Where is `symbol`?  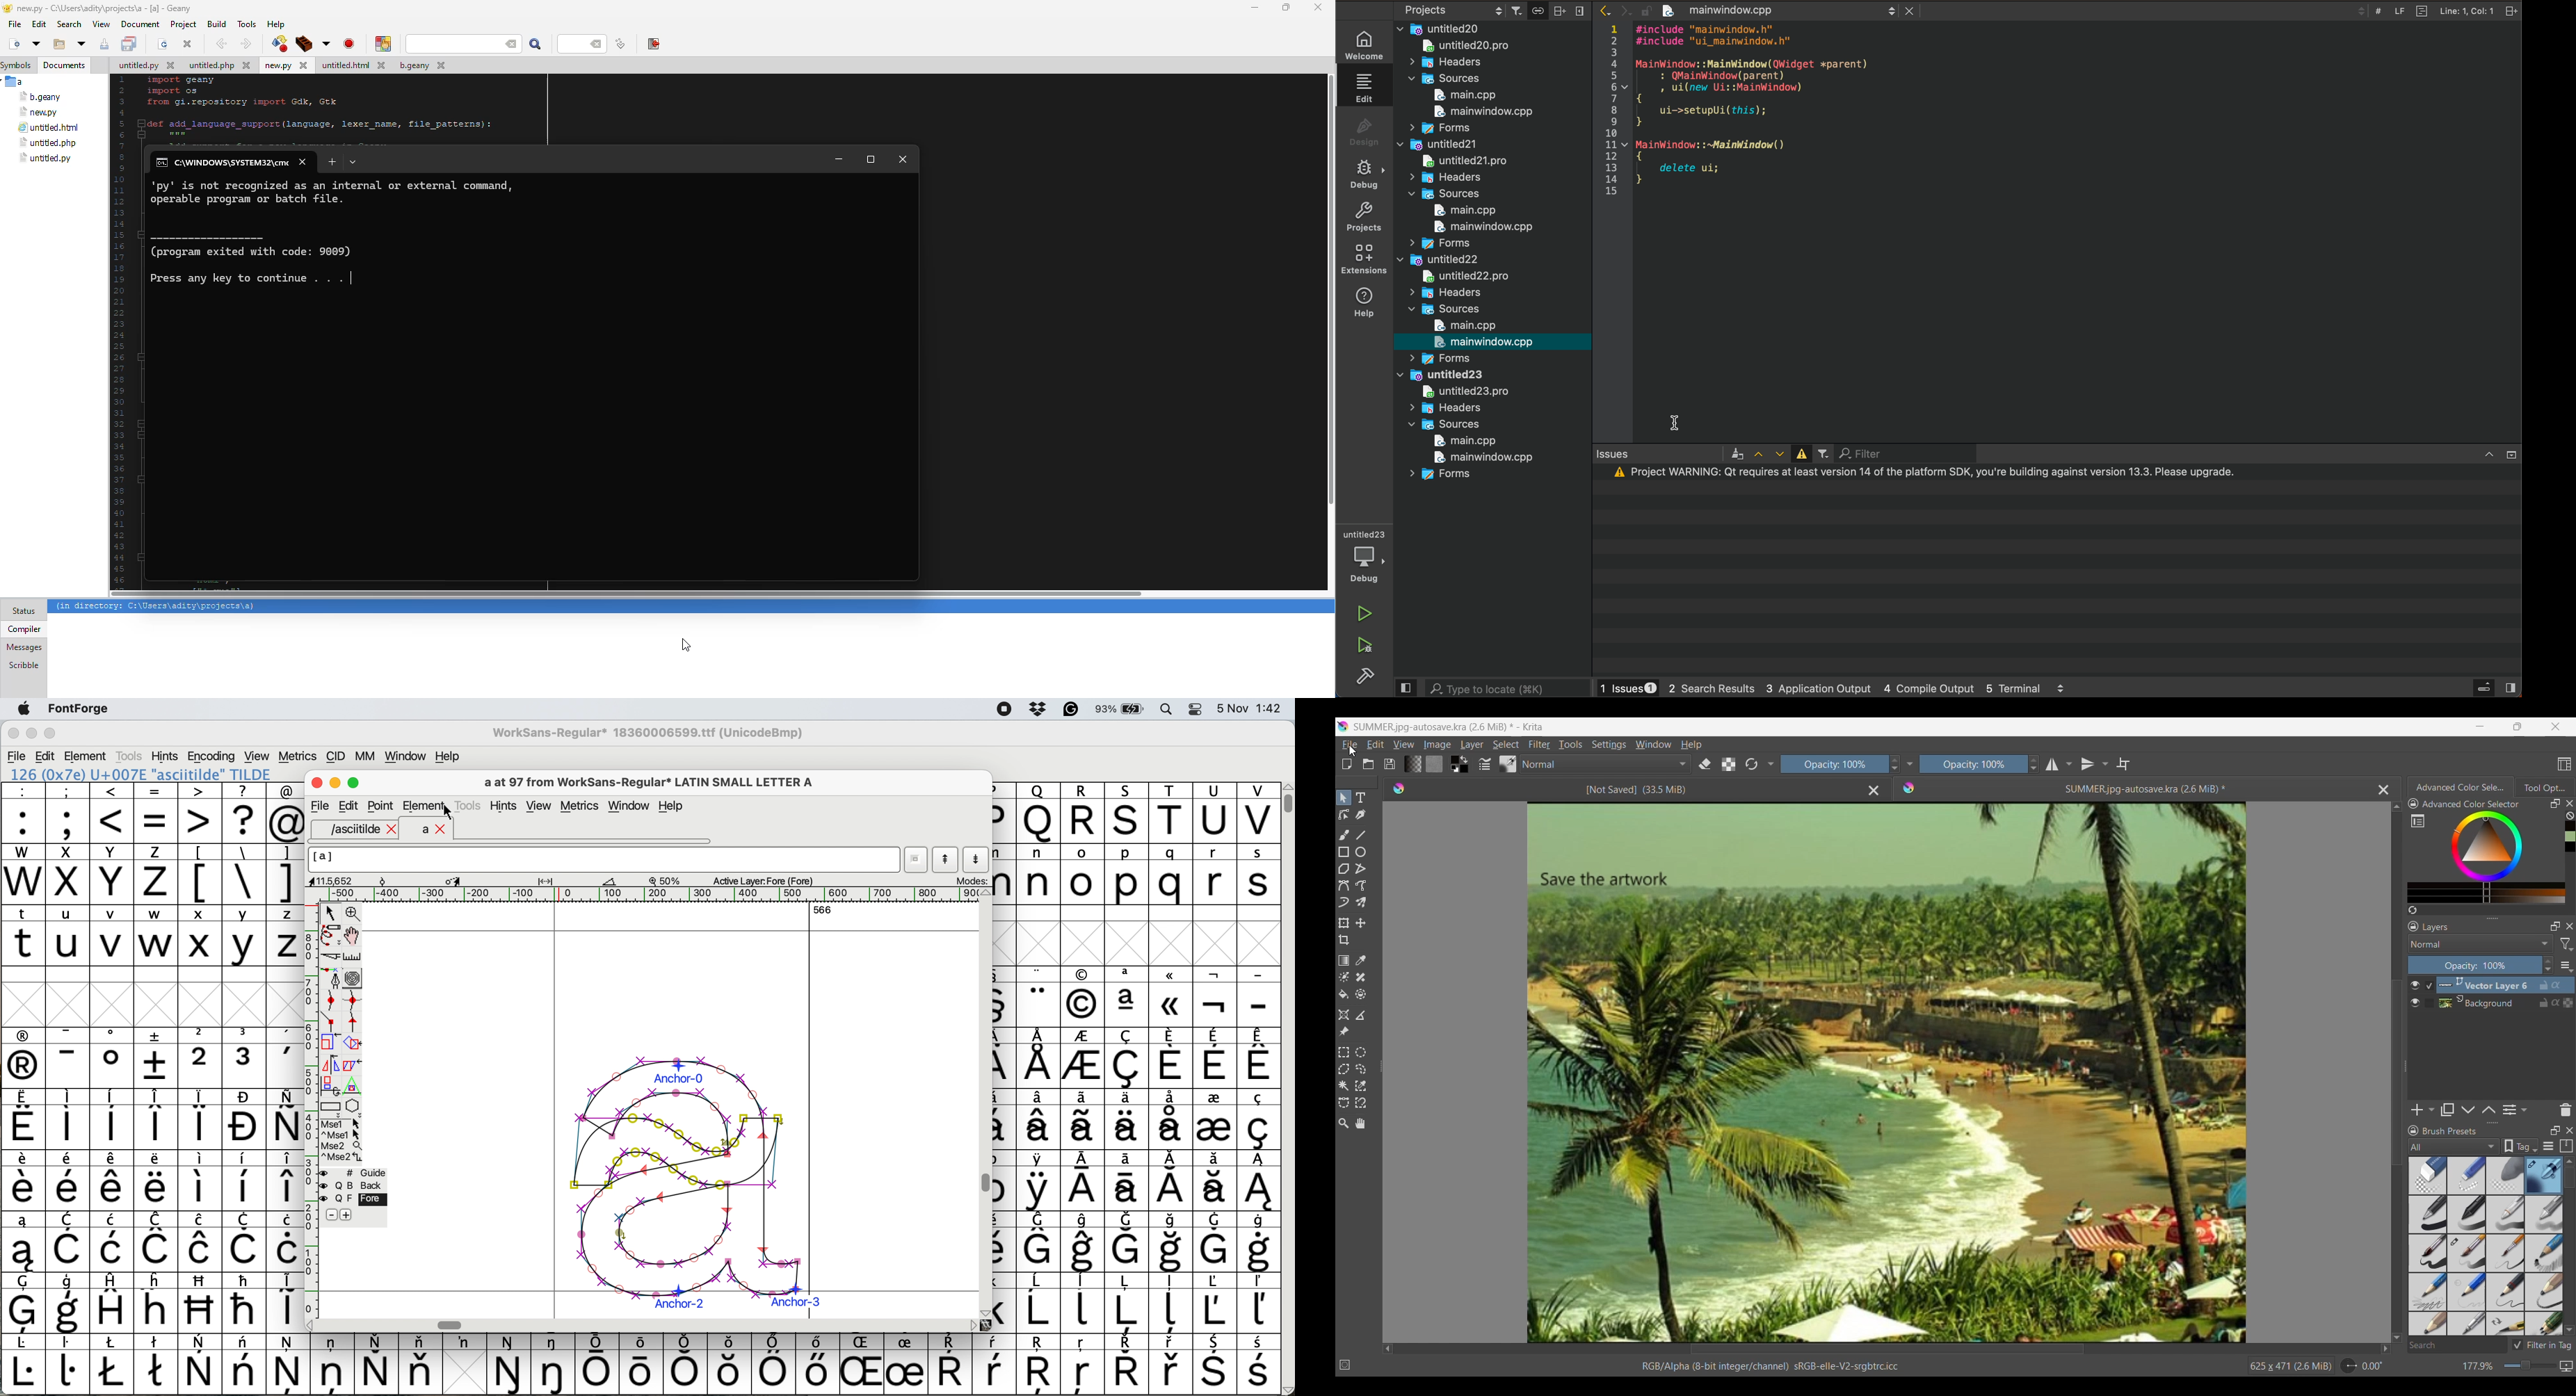 symbol is located at coordinates (114, 1242).